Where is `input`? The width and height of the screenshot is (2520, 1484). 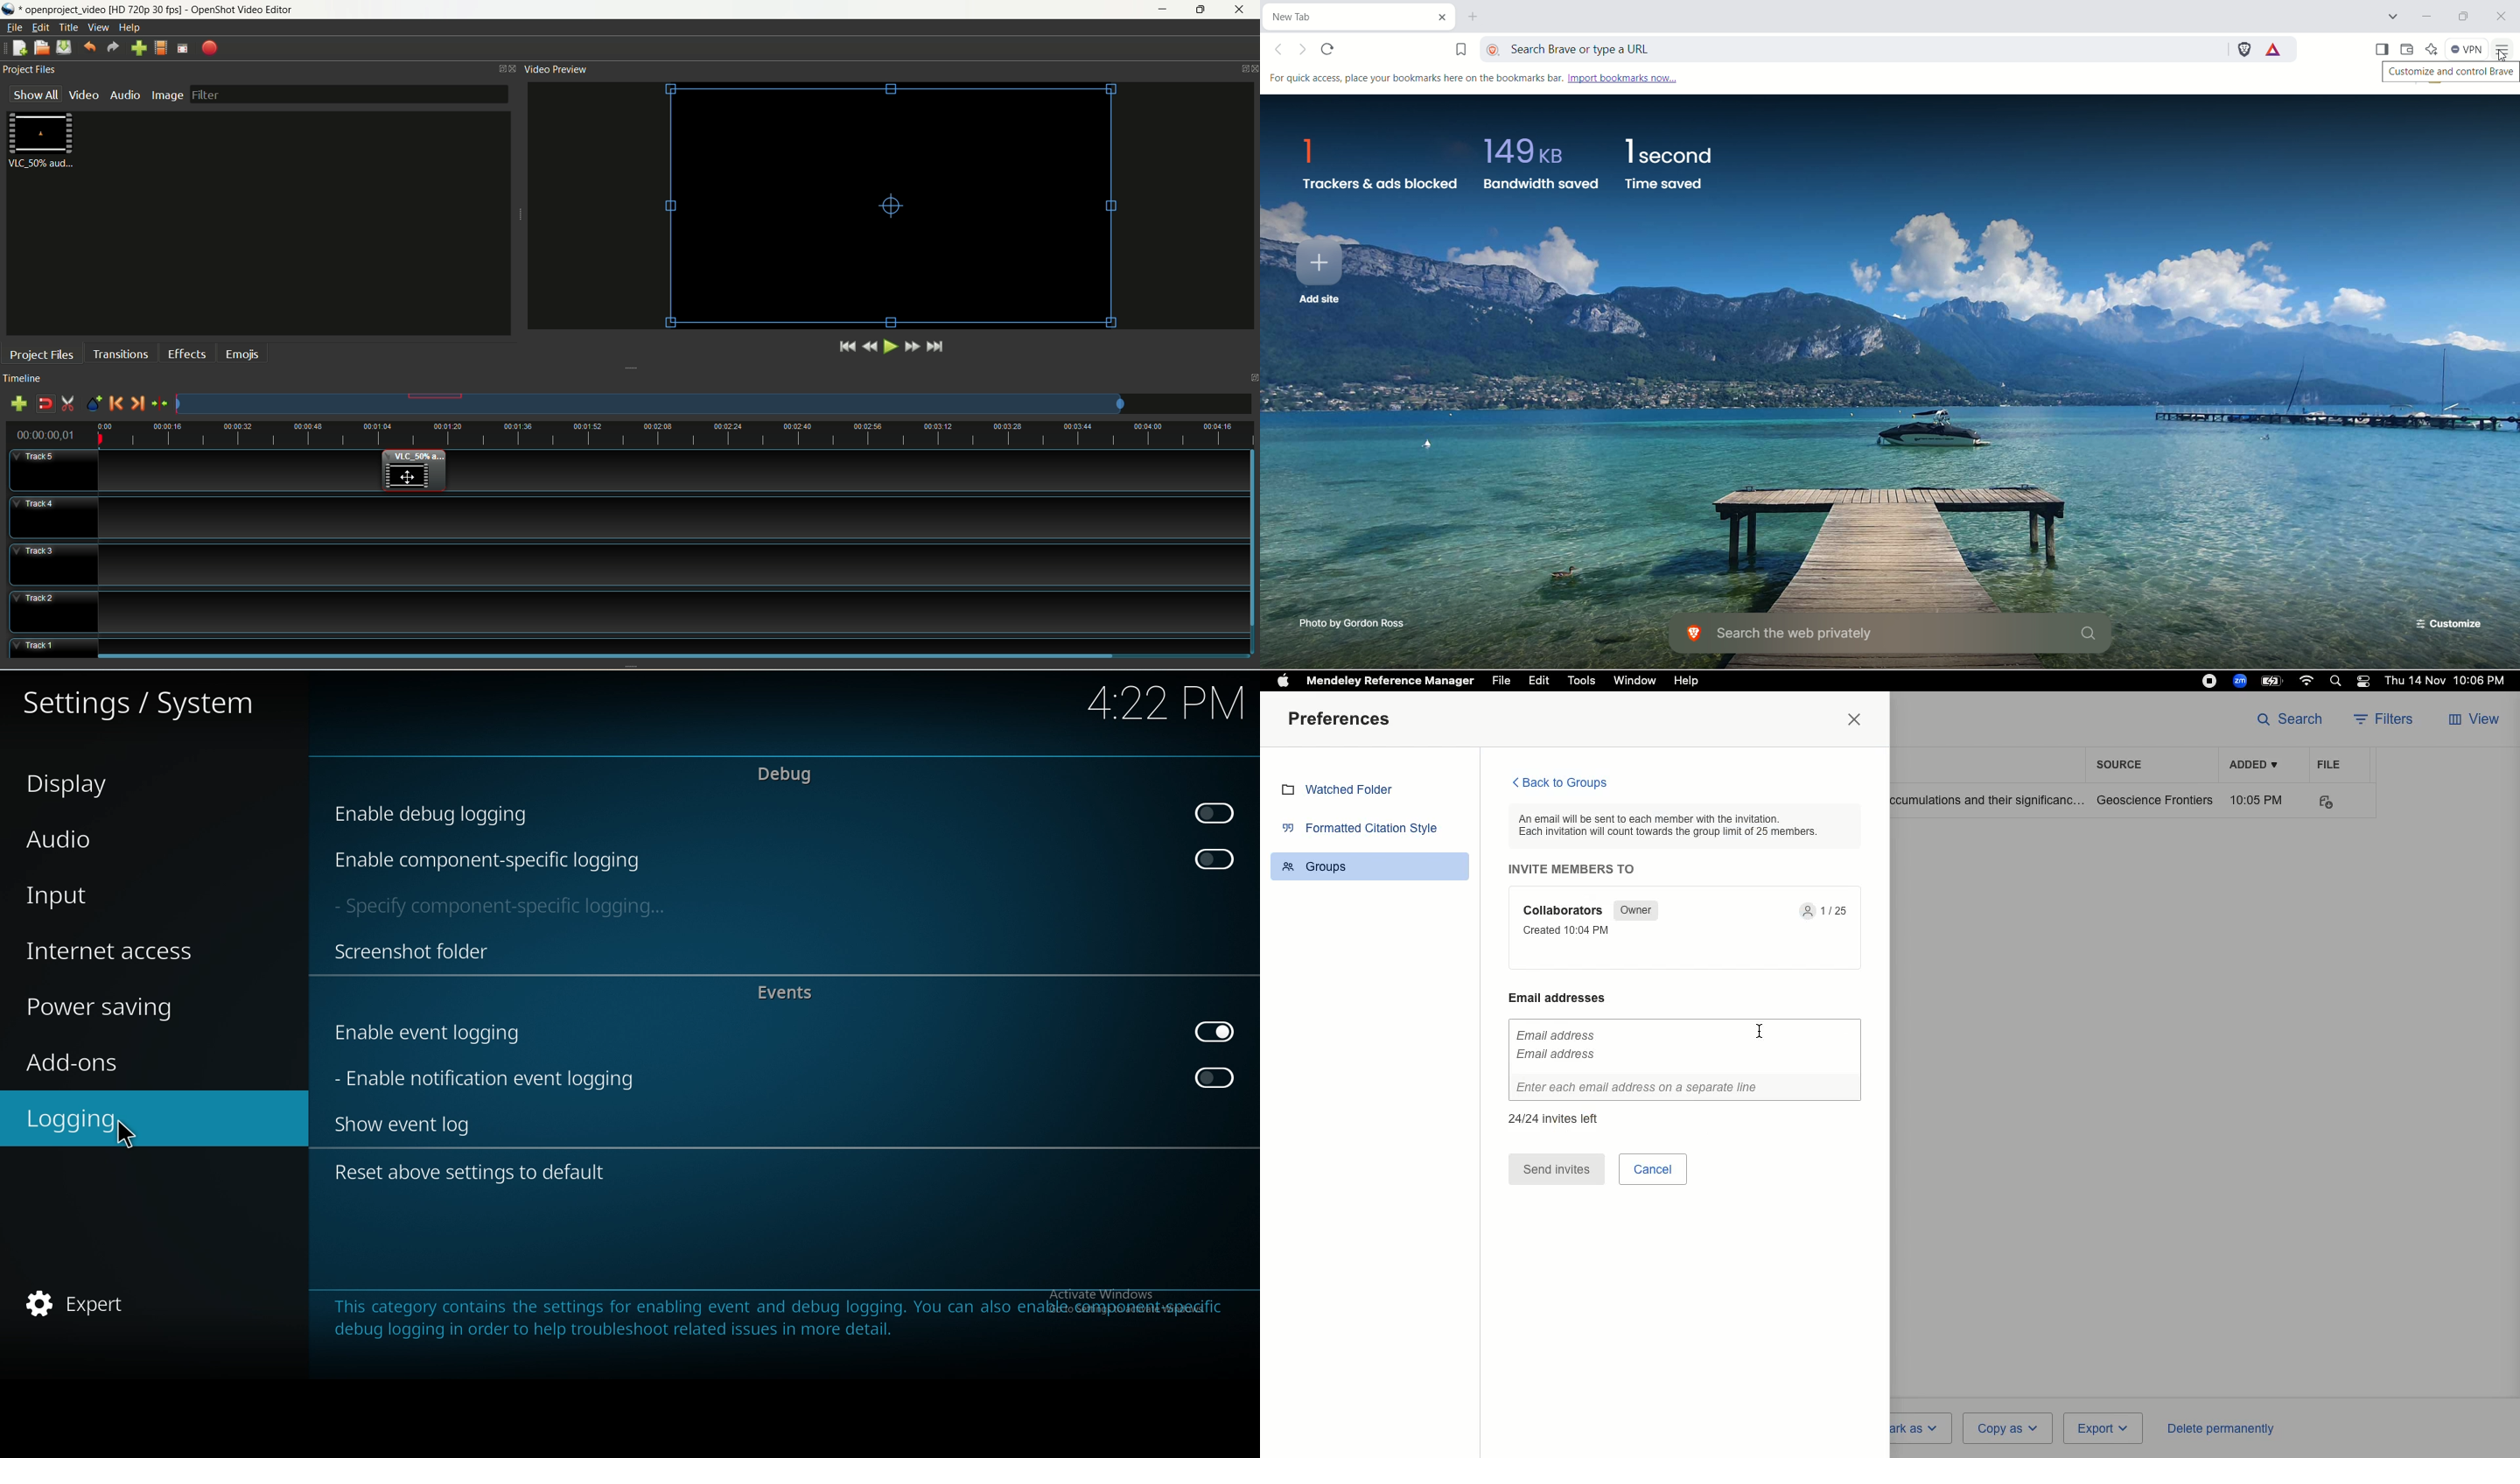 input is located at coordinates (142, 897).